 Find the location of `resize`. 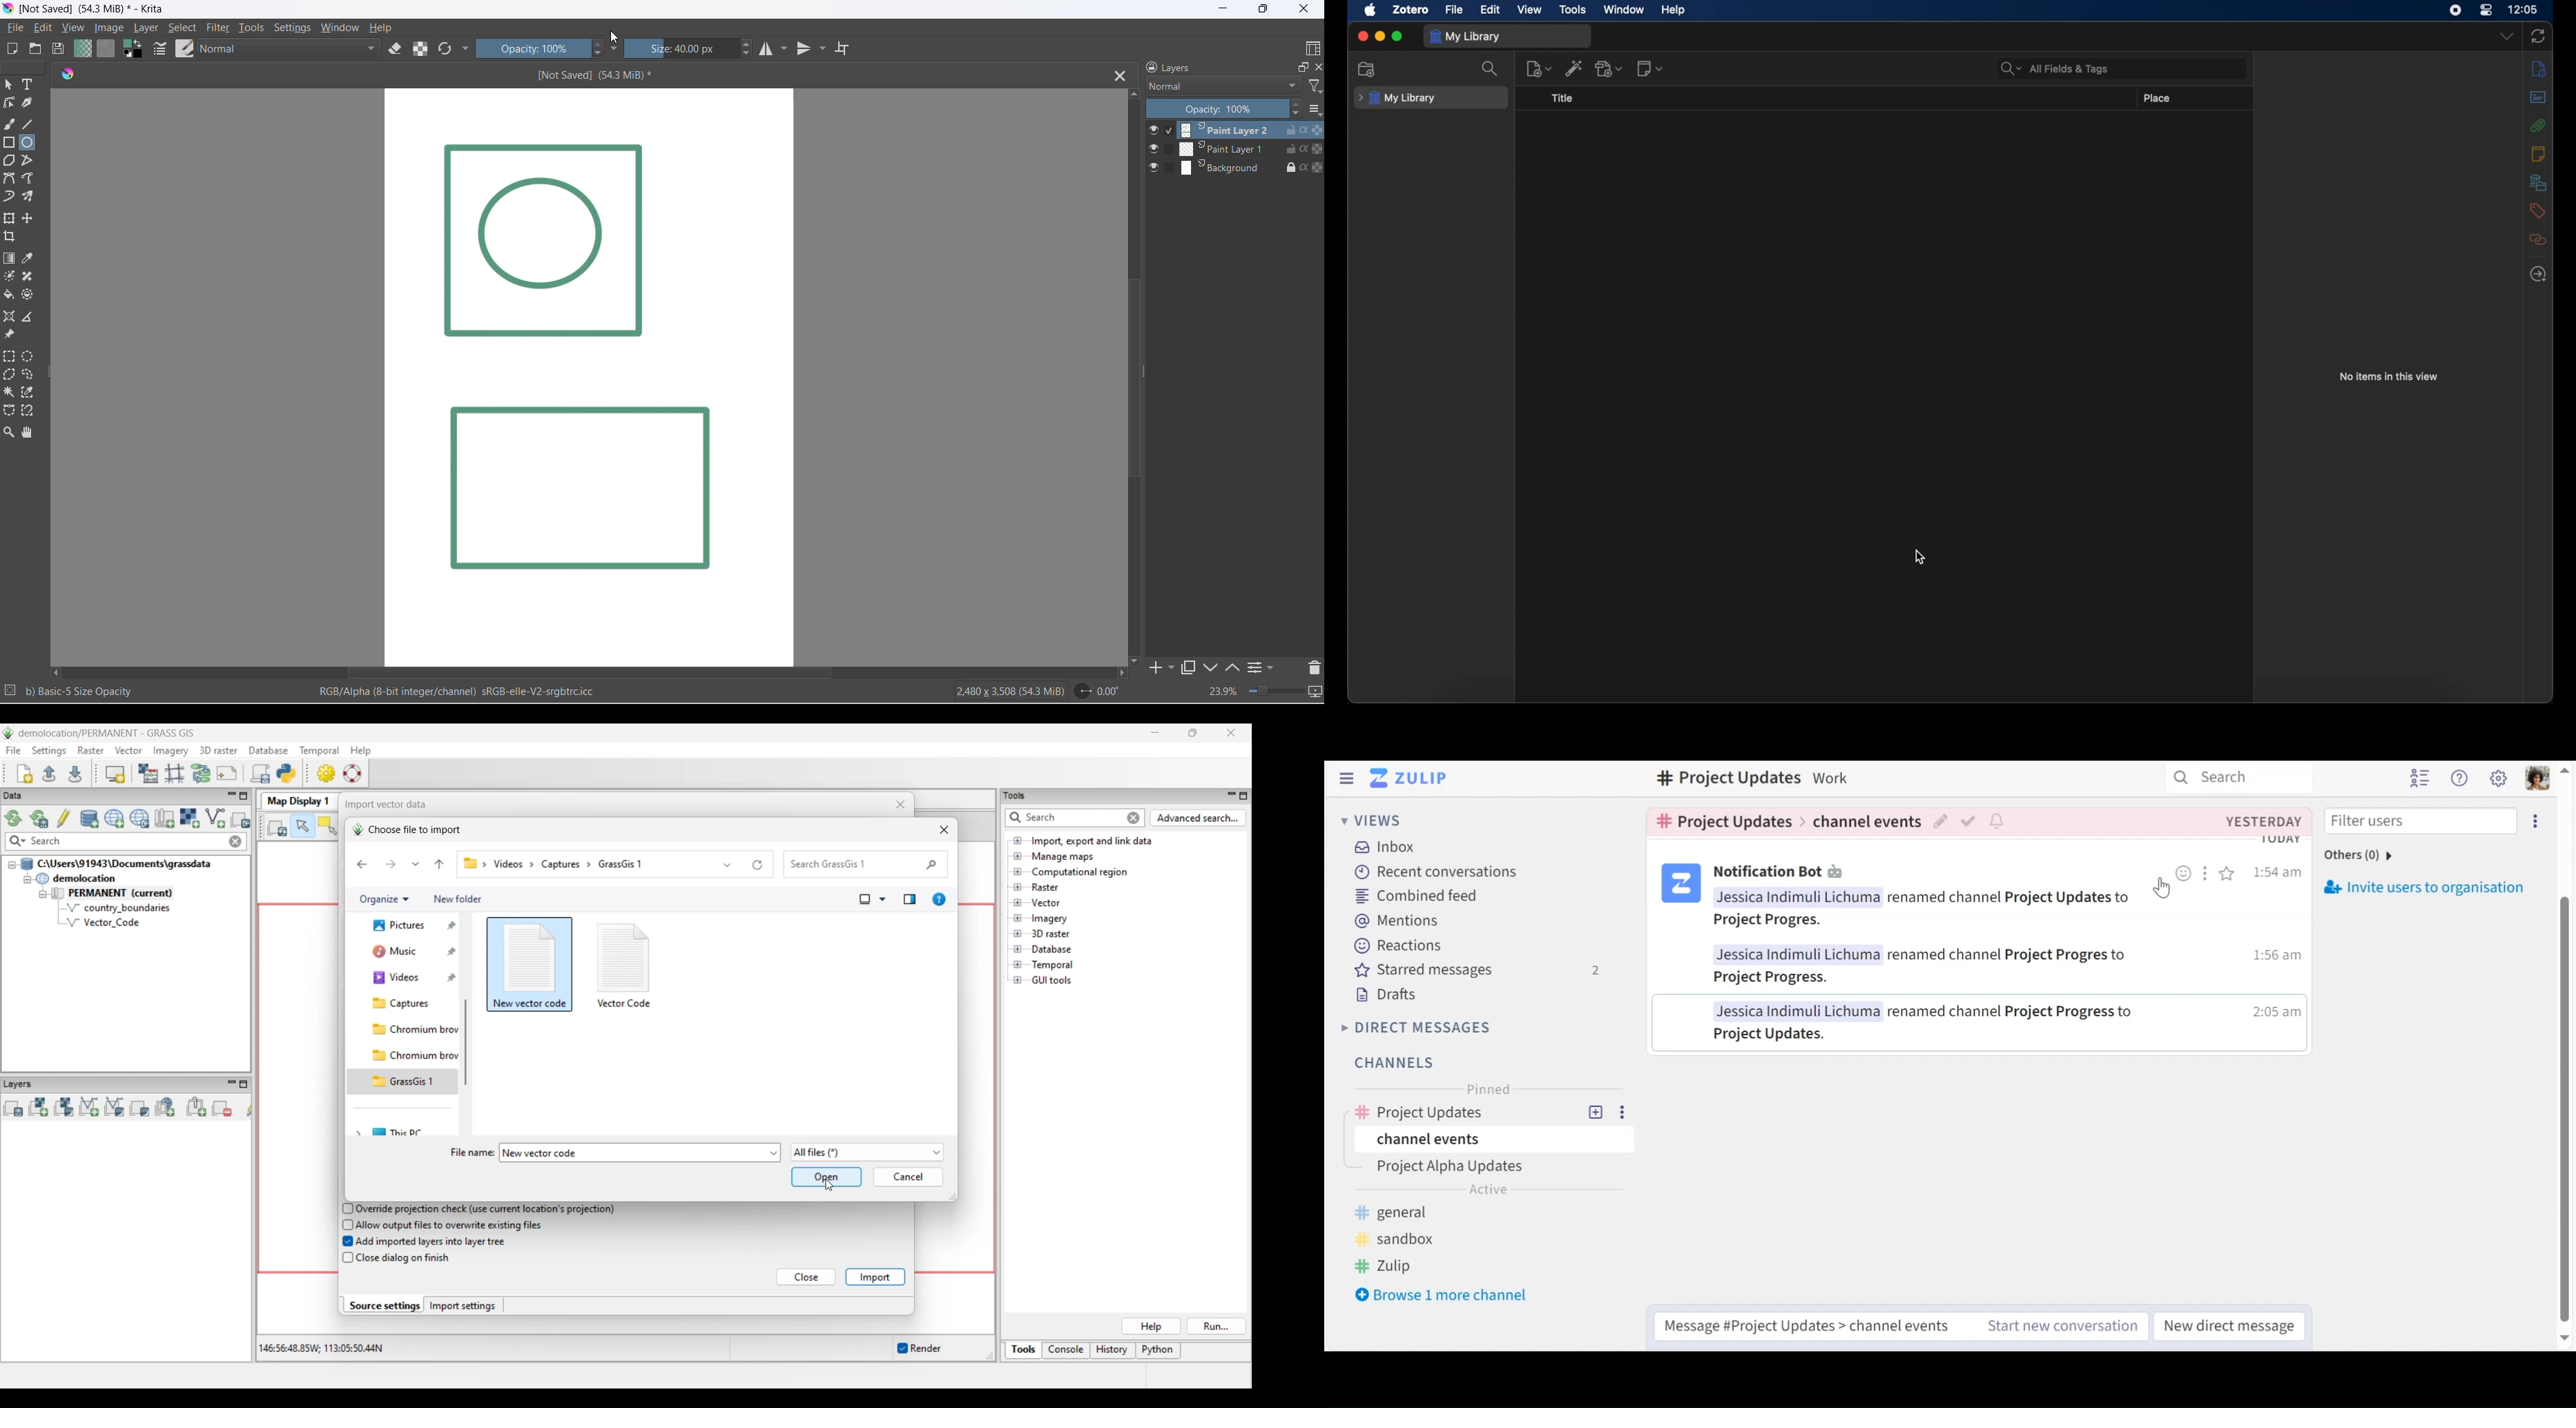

resize is located at coordinates (50, 380).